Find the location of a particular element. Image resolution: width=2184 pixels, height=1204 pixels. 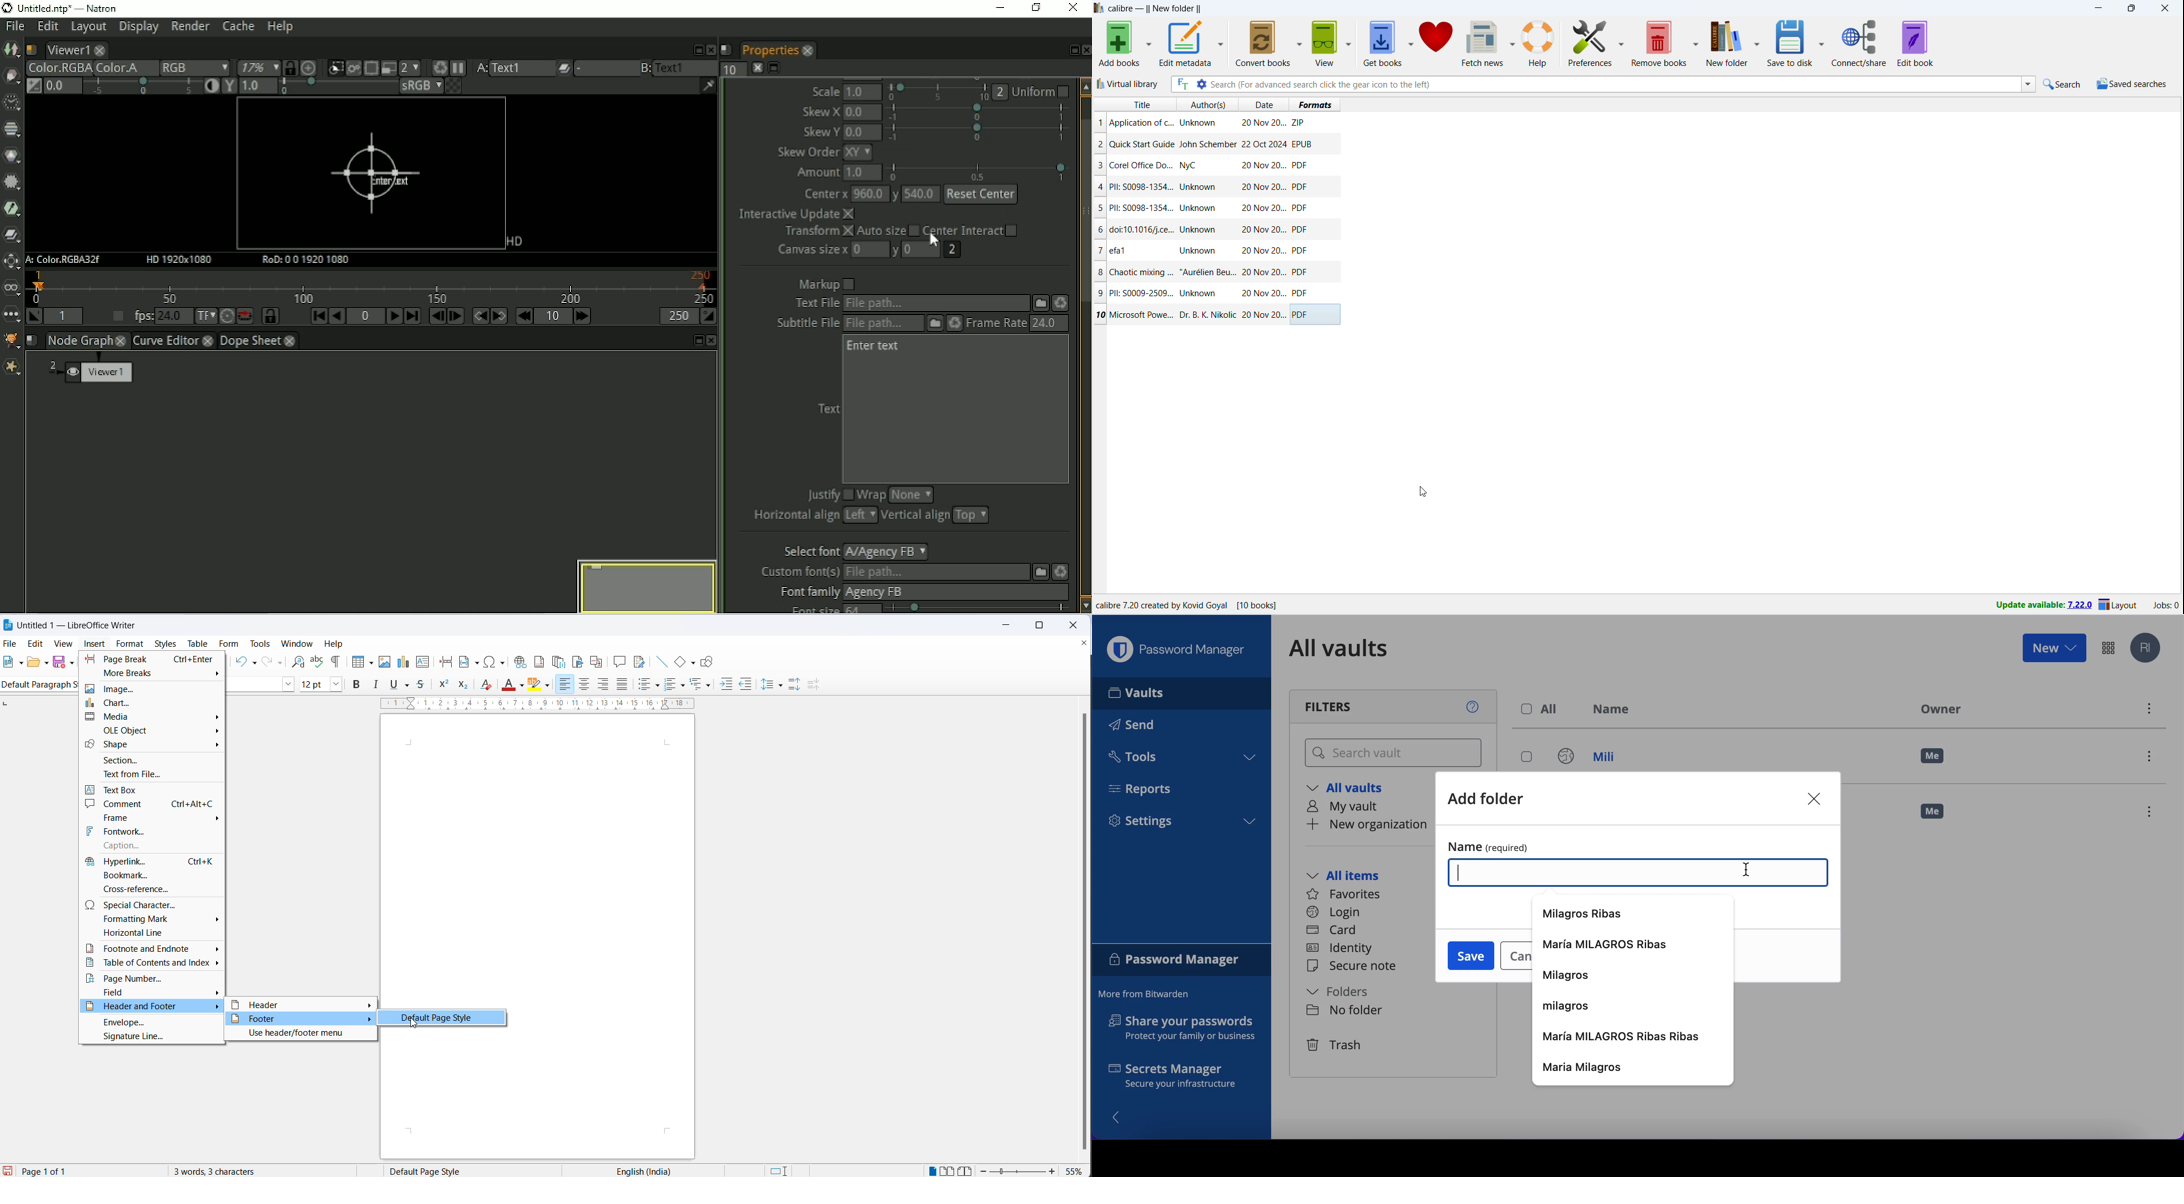

Corel Office Do... is located at coordinates (1141, 165).